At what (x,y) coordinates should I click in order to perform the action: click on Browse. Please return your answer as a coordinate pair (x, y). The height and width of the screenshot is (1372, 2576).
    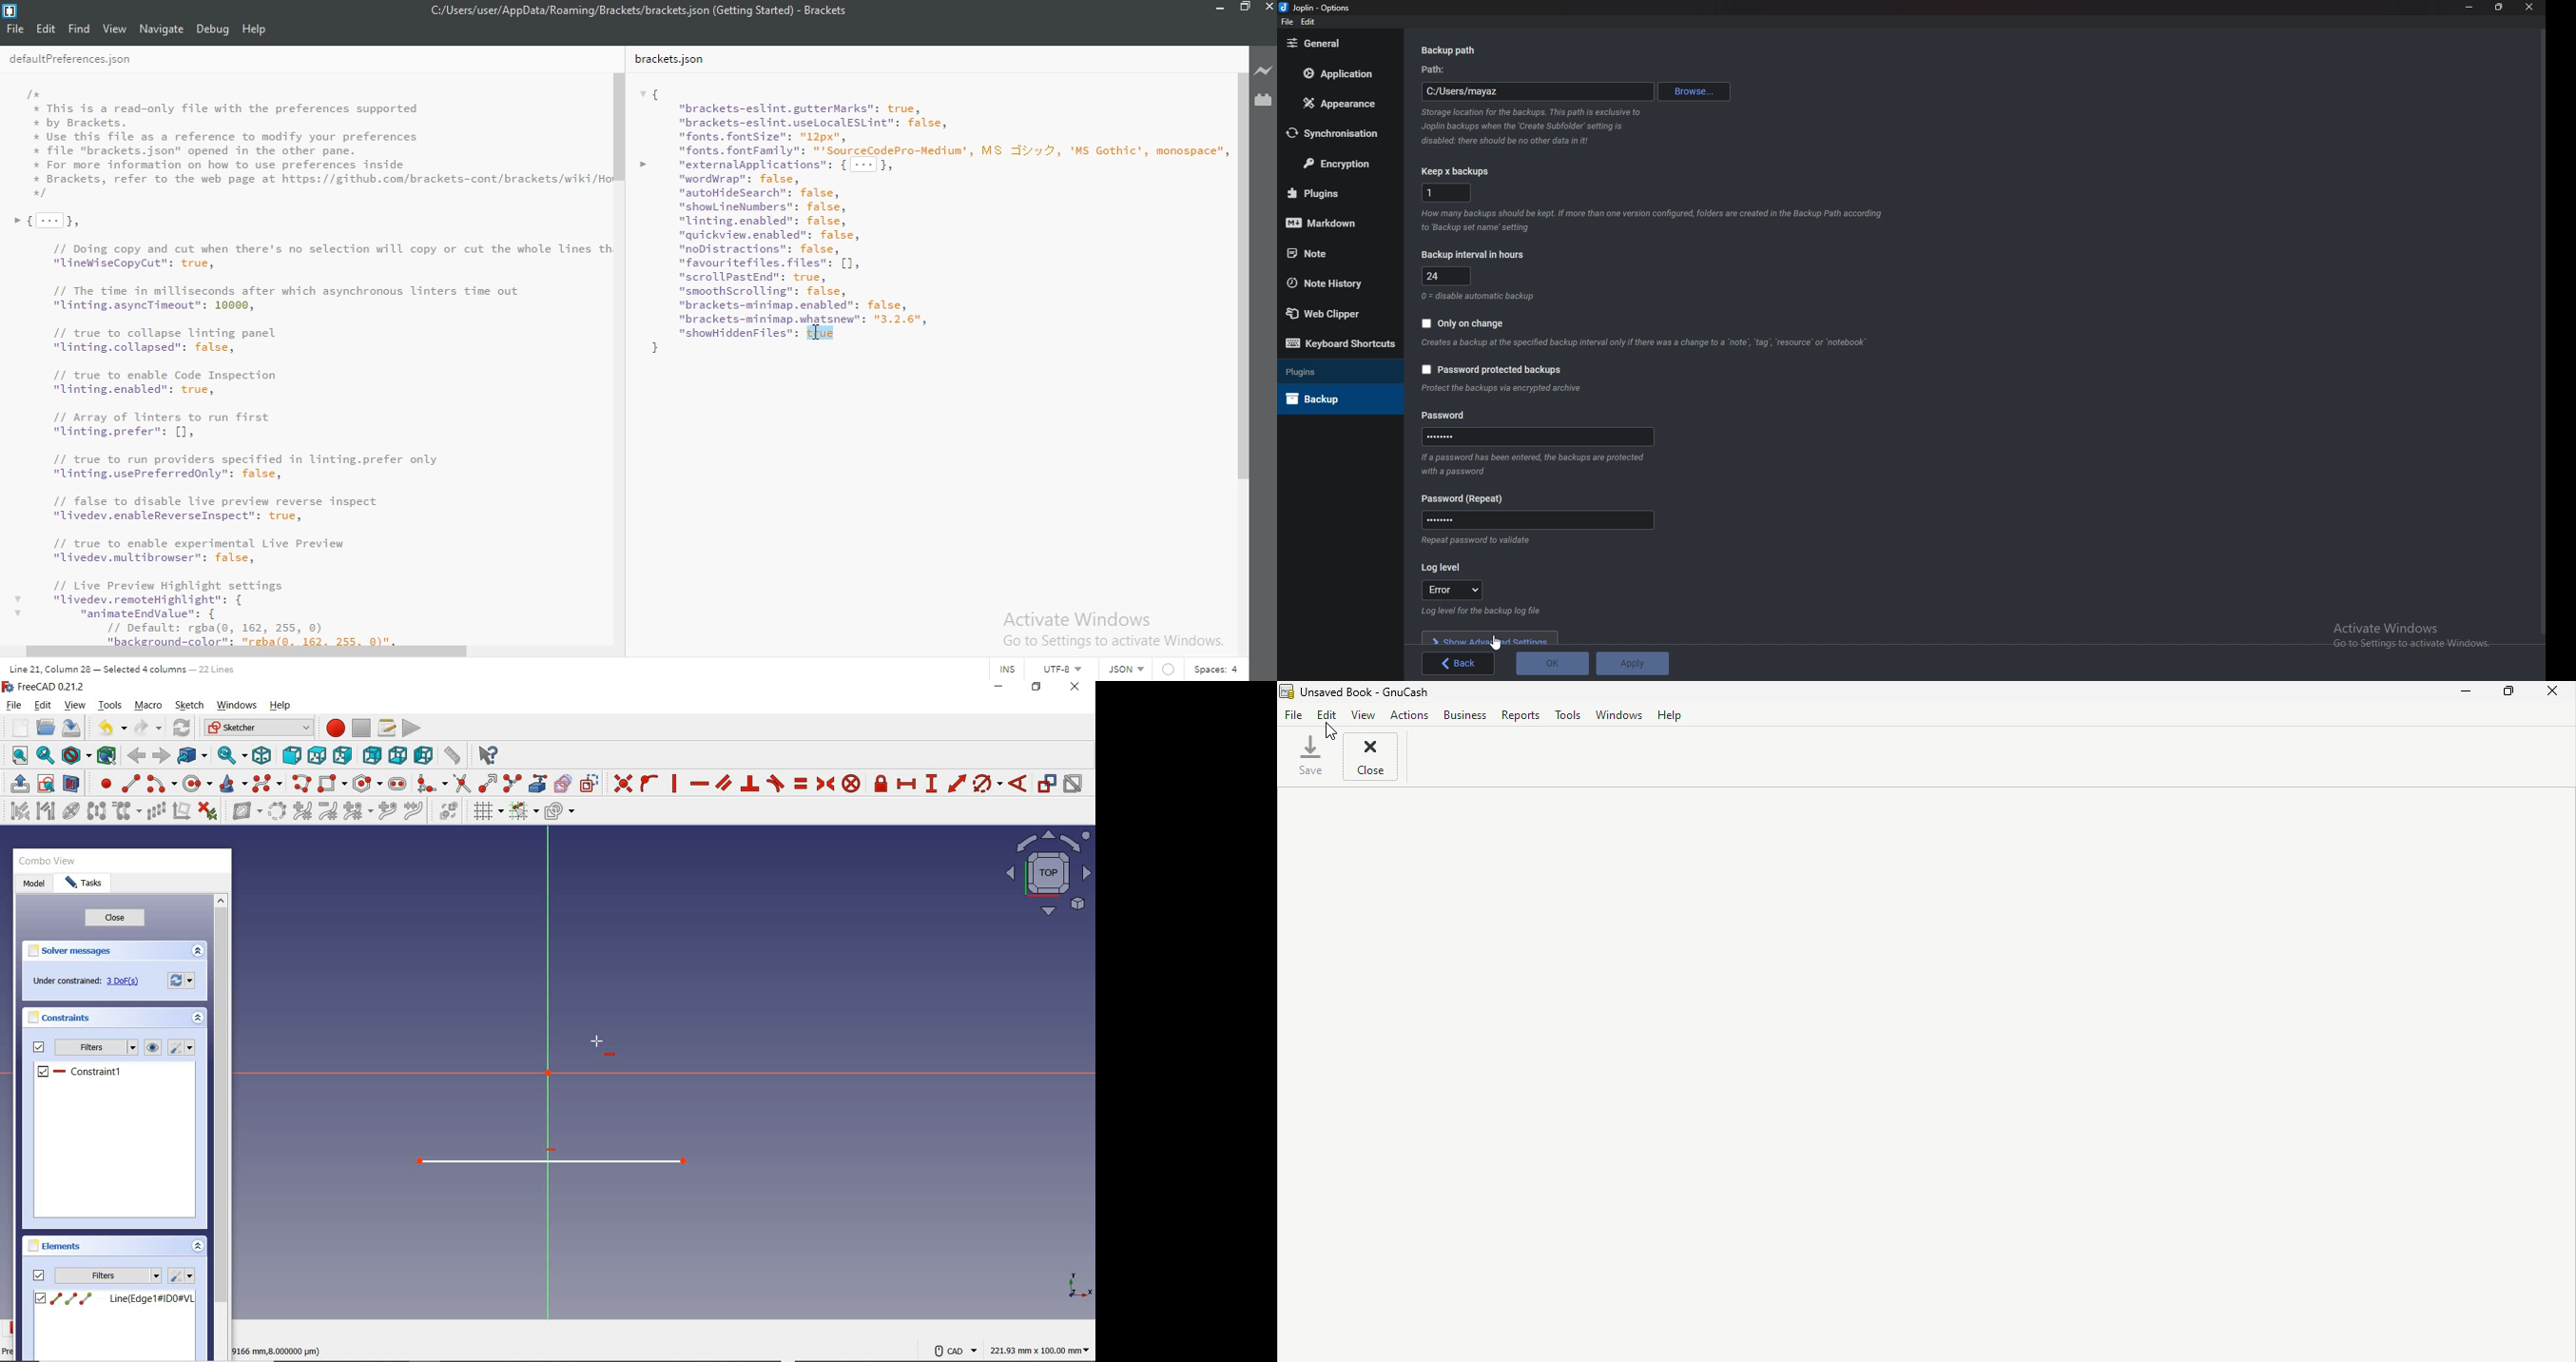
    Looking at the image, I should click on (1695, 91).